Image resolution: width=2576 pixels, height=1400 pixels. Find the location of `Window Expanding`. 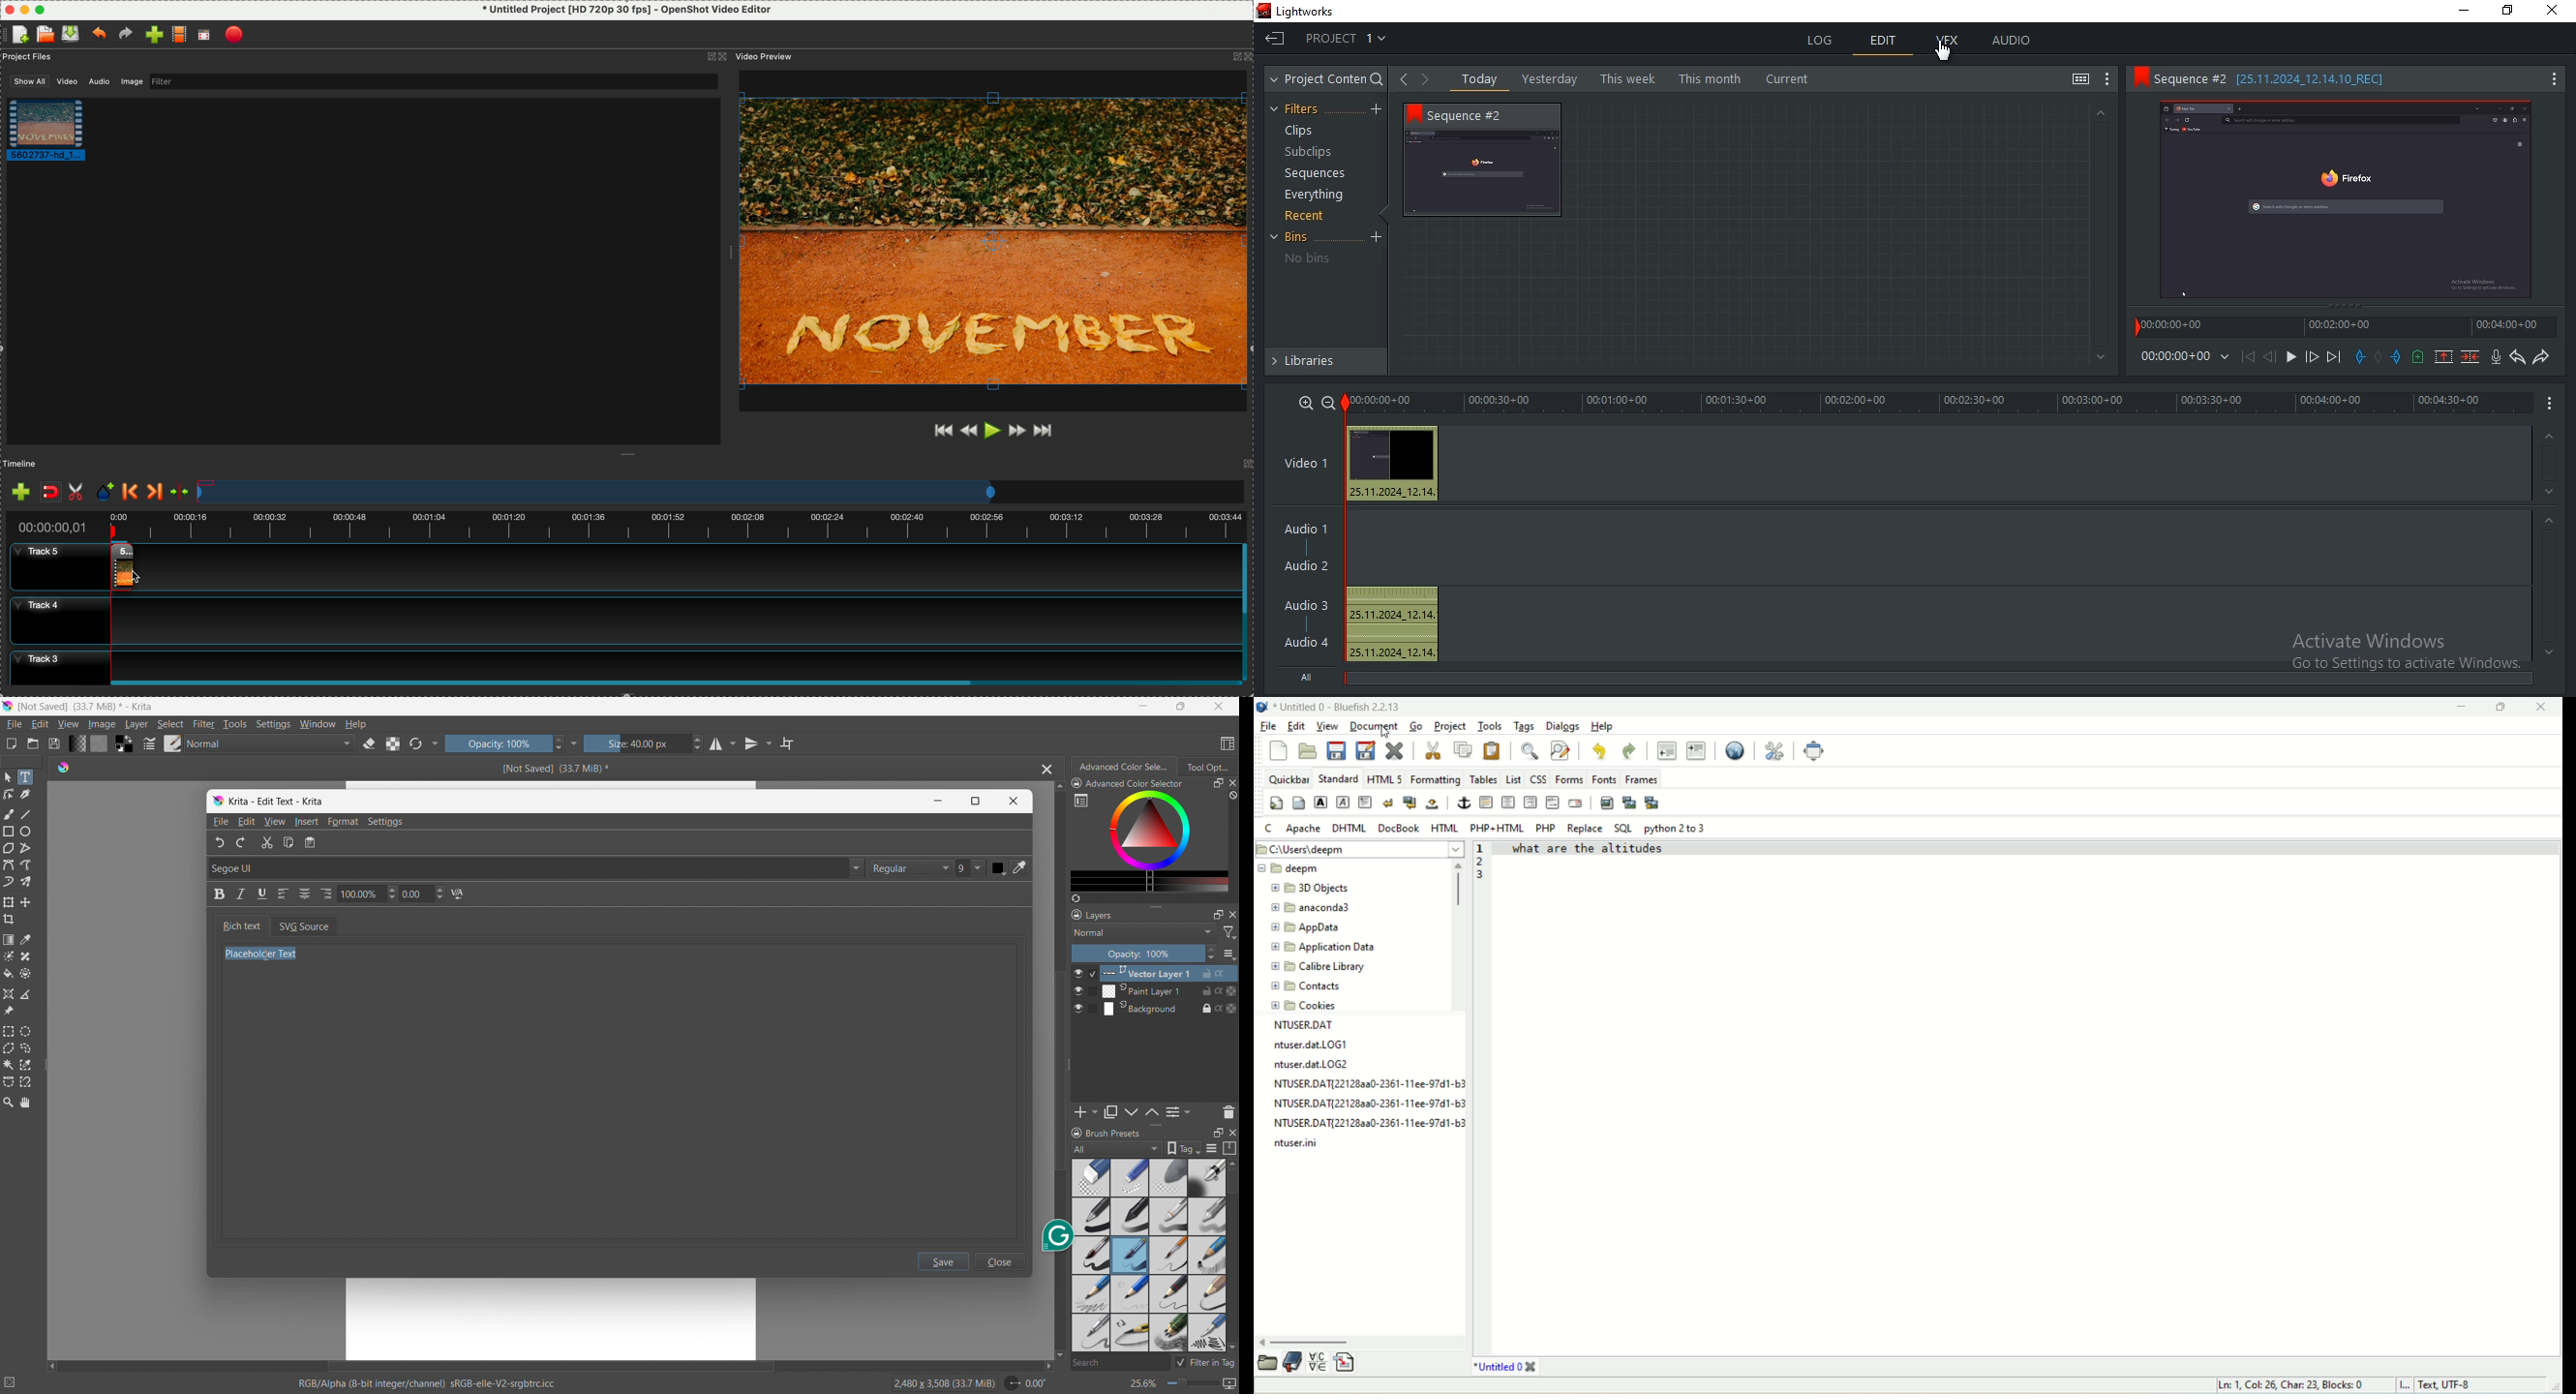

Window Expanding is located at coordinates (629, 454).